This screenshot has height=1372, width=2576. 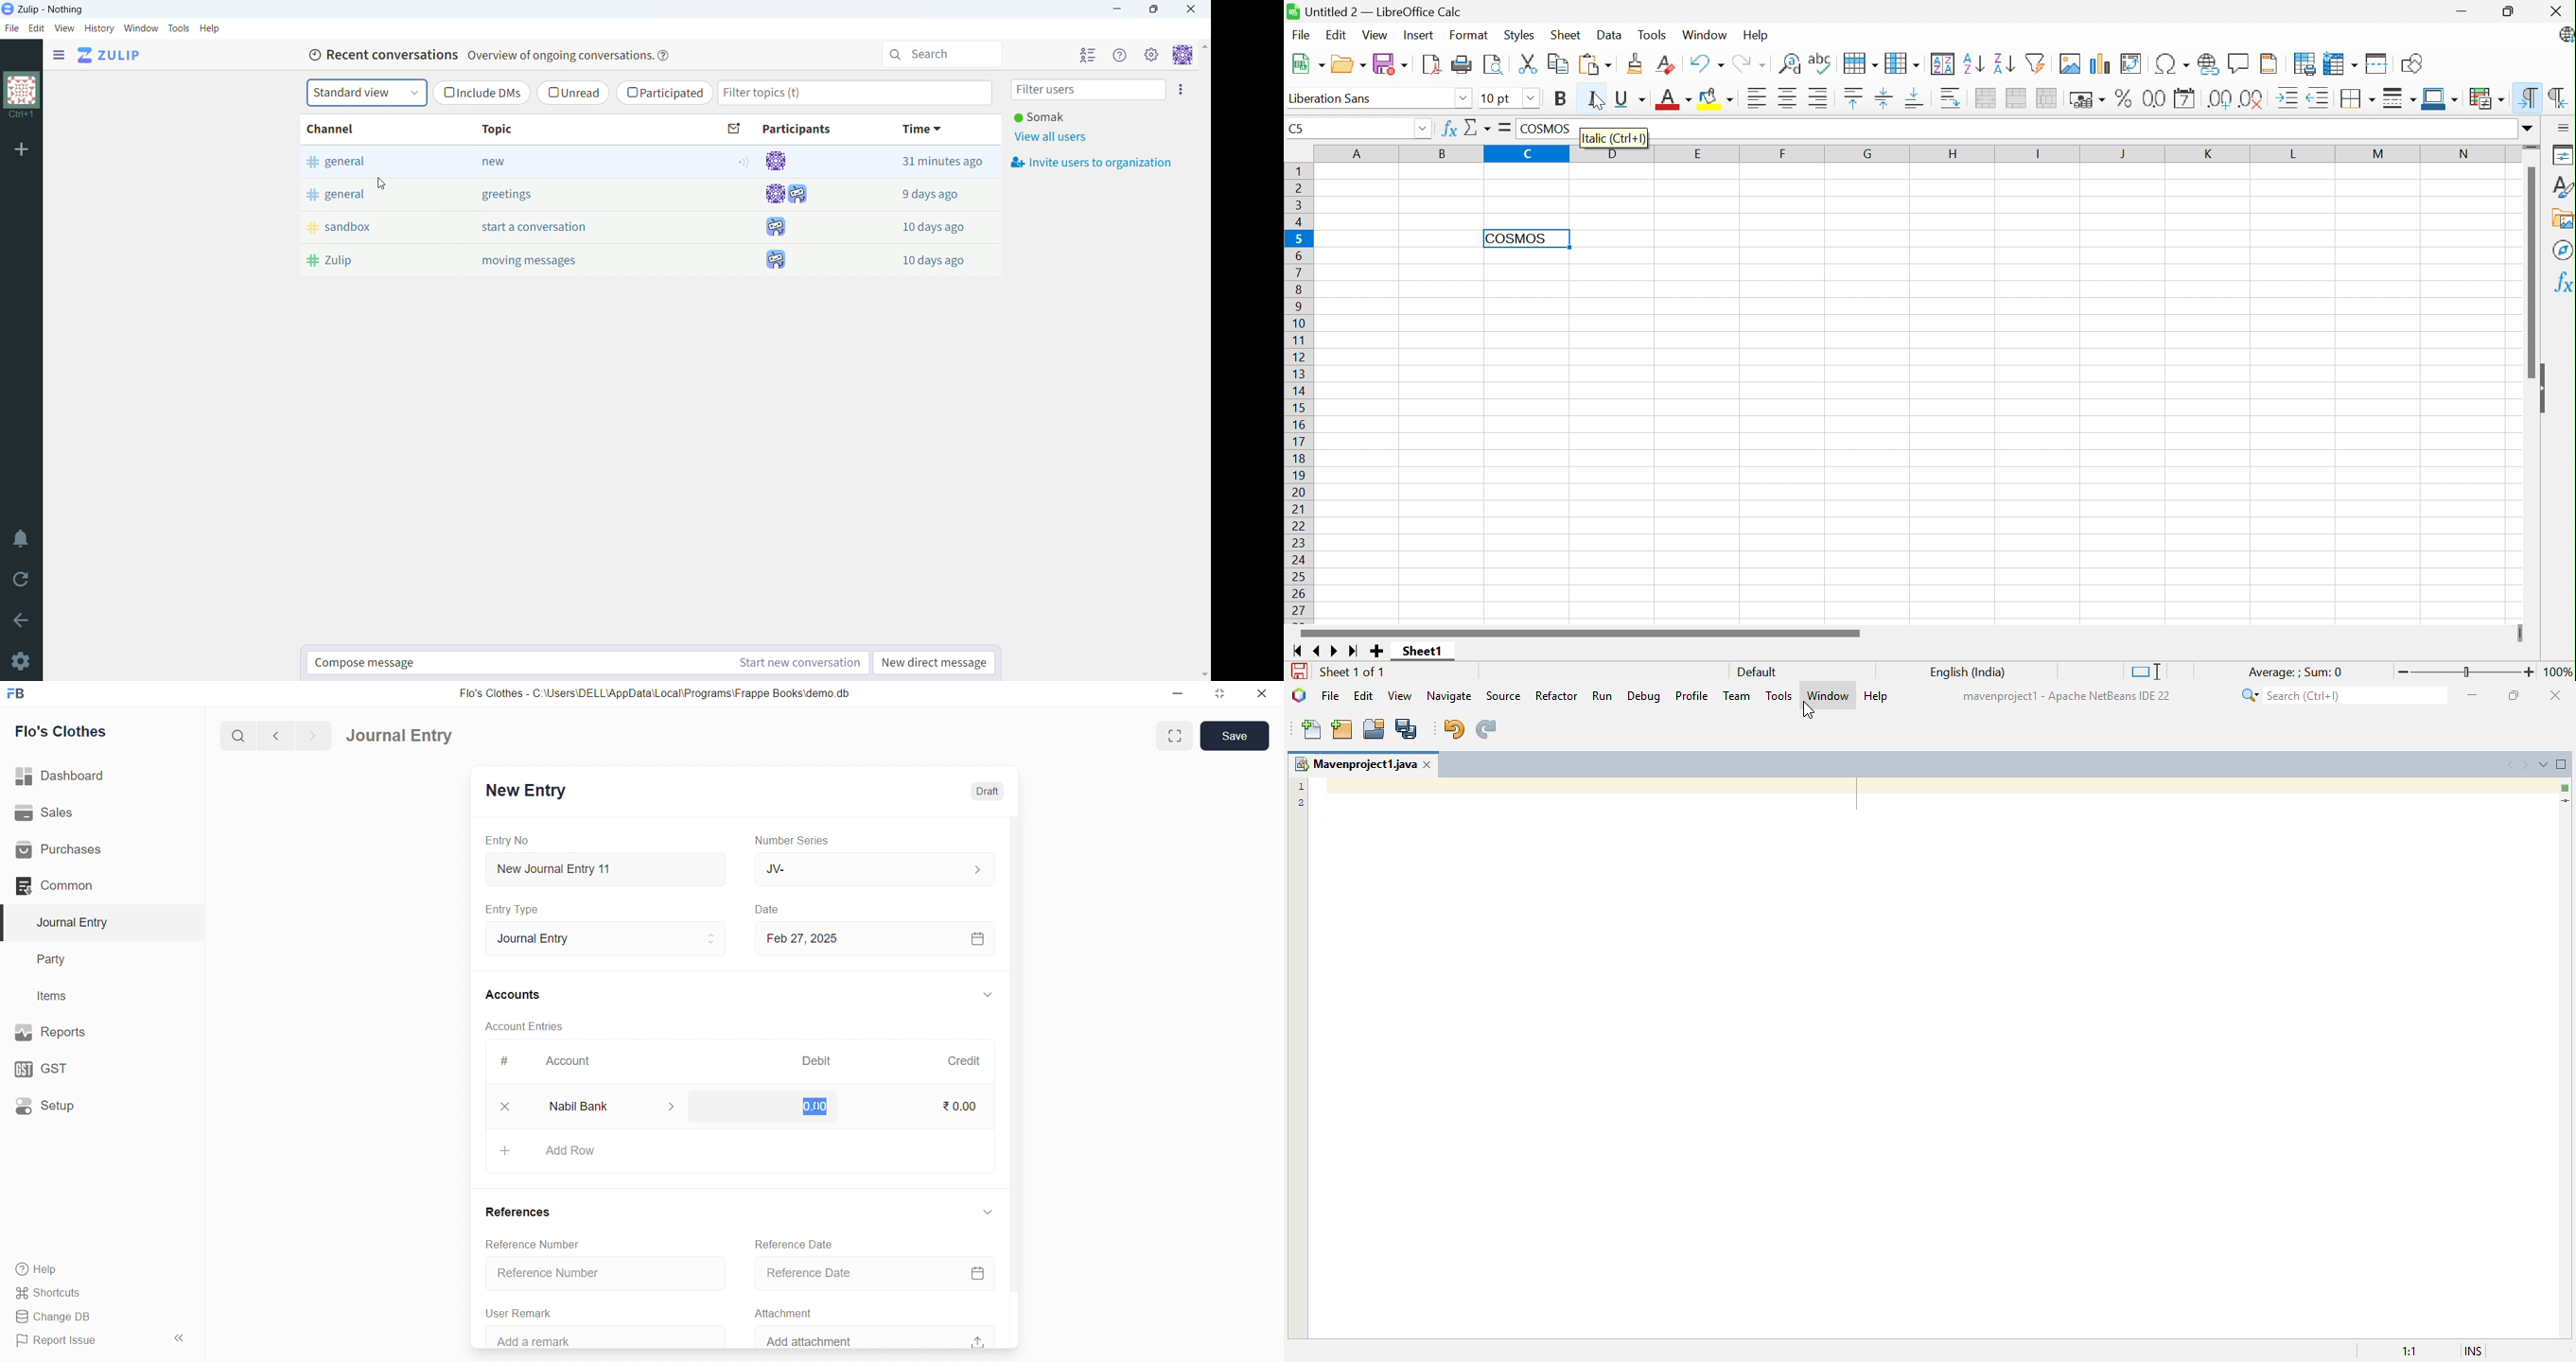 I want to click on Reference Date, so click(x=874, y=1273).